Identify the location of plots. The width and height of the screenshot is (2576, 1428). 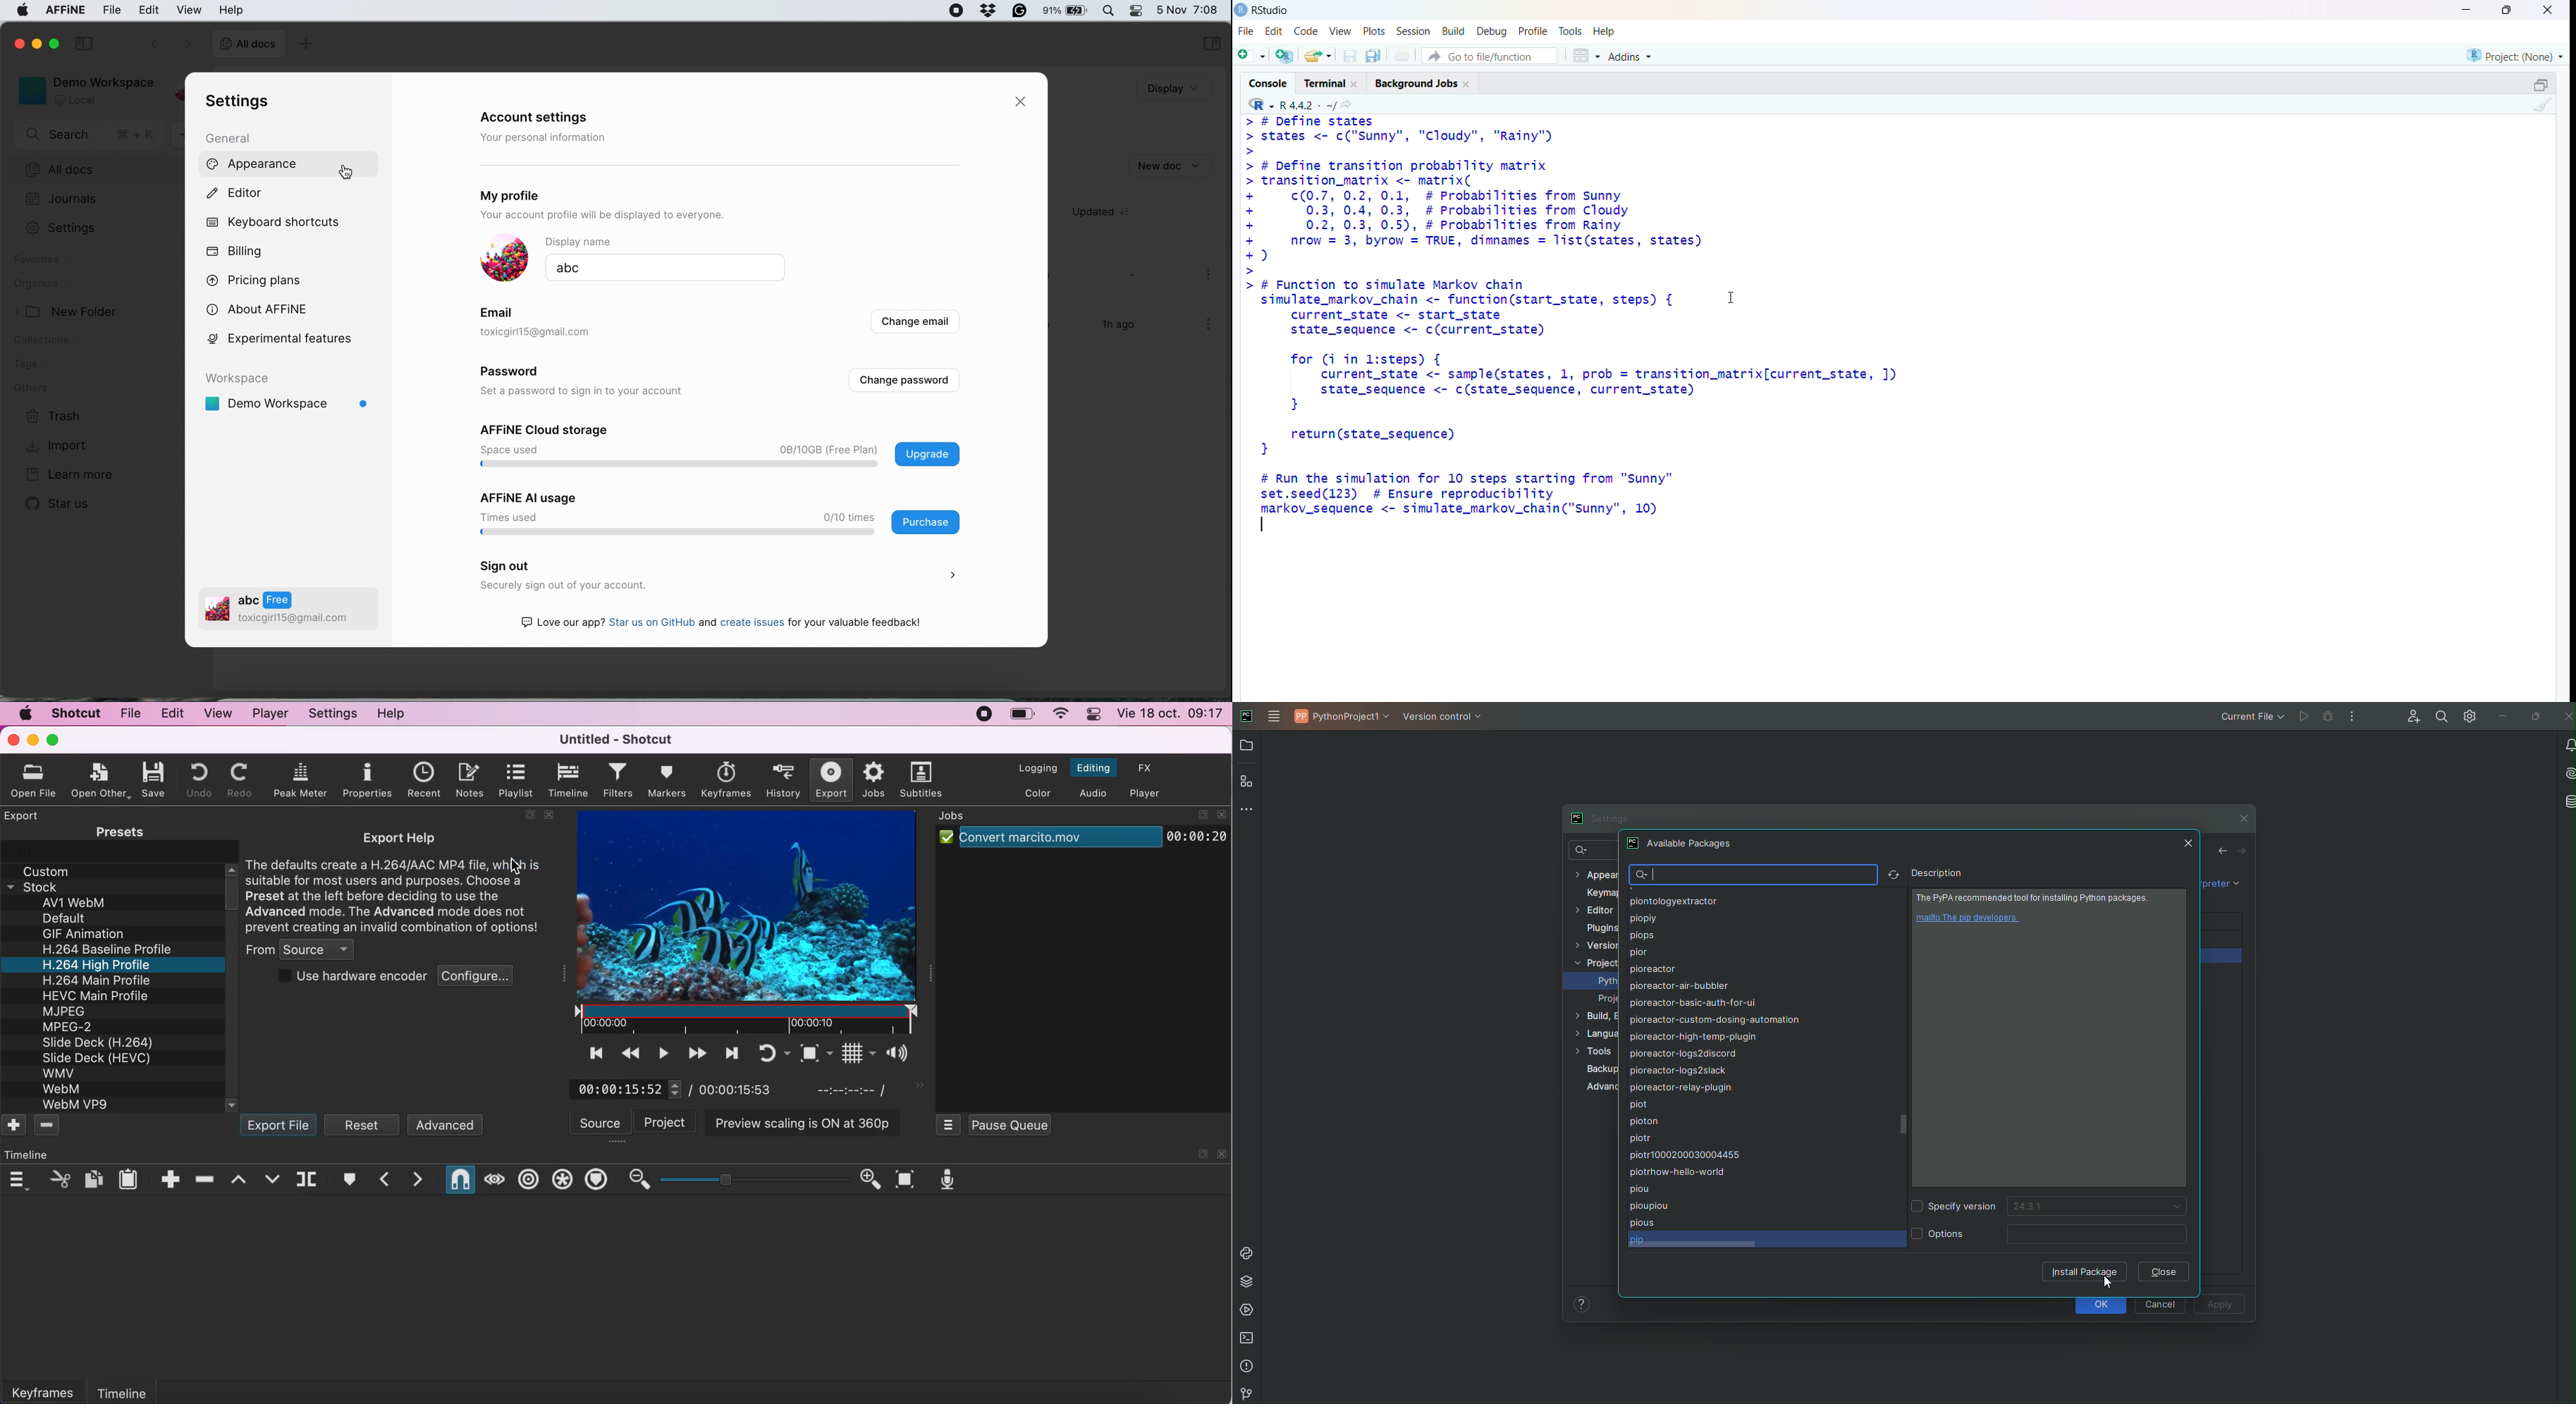
(1376, 30).